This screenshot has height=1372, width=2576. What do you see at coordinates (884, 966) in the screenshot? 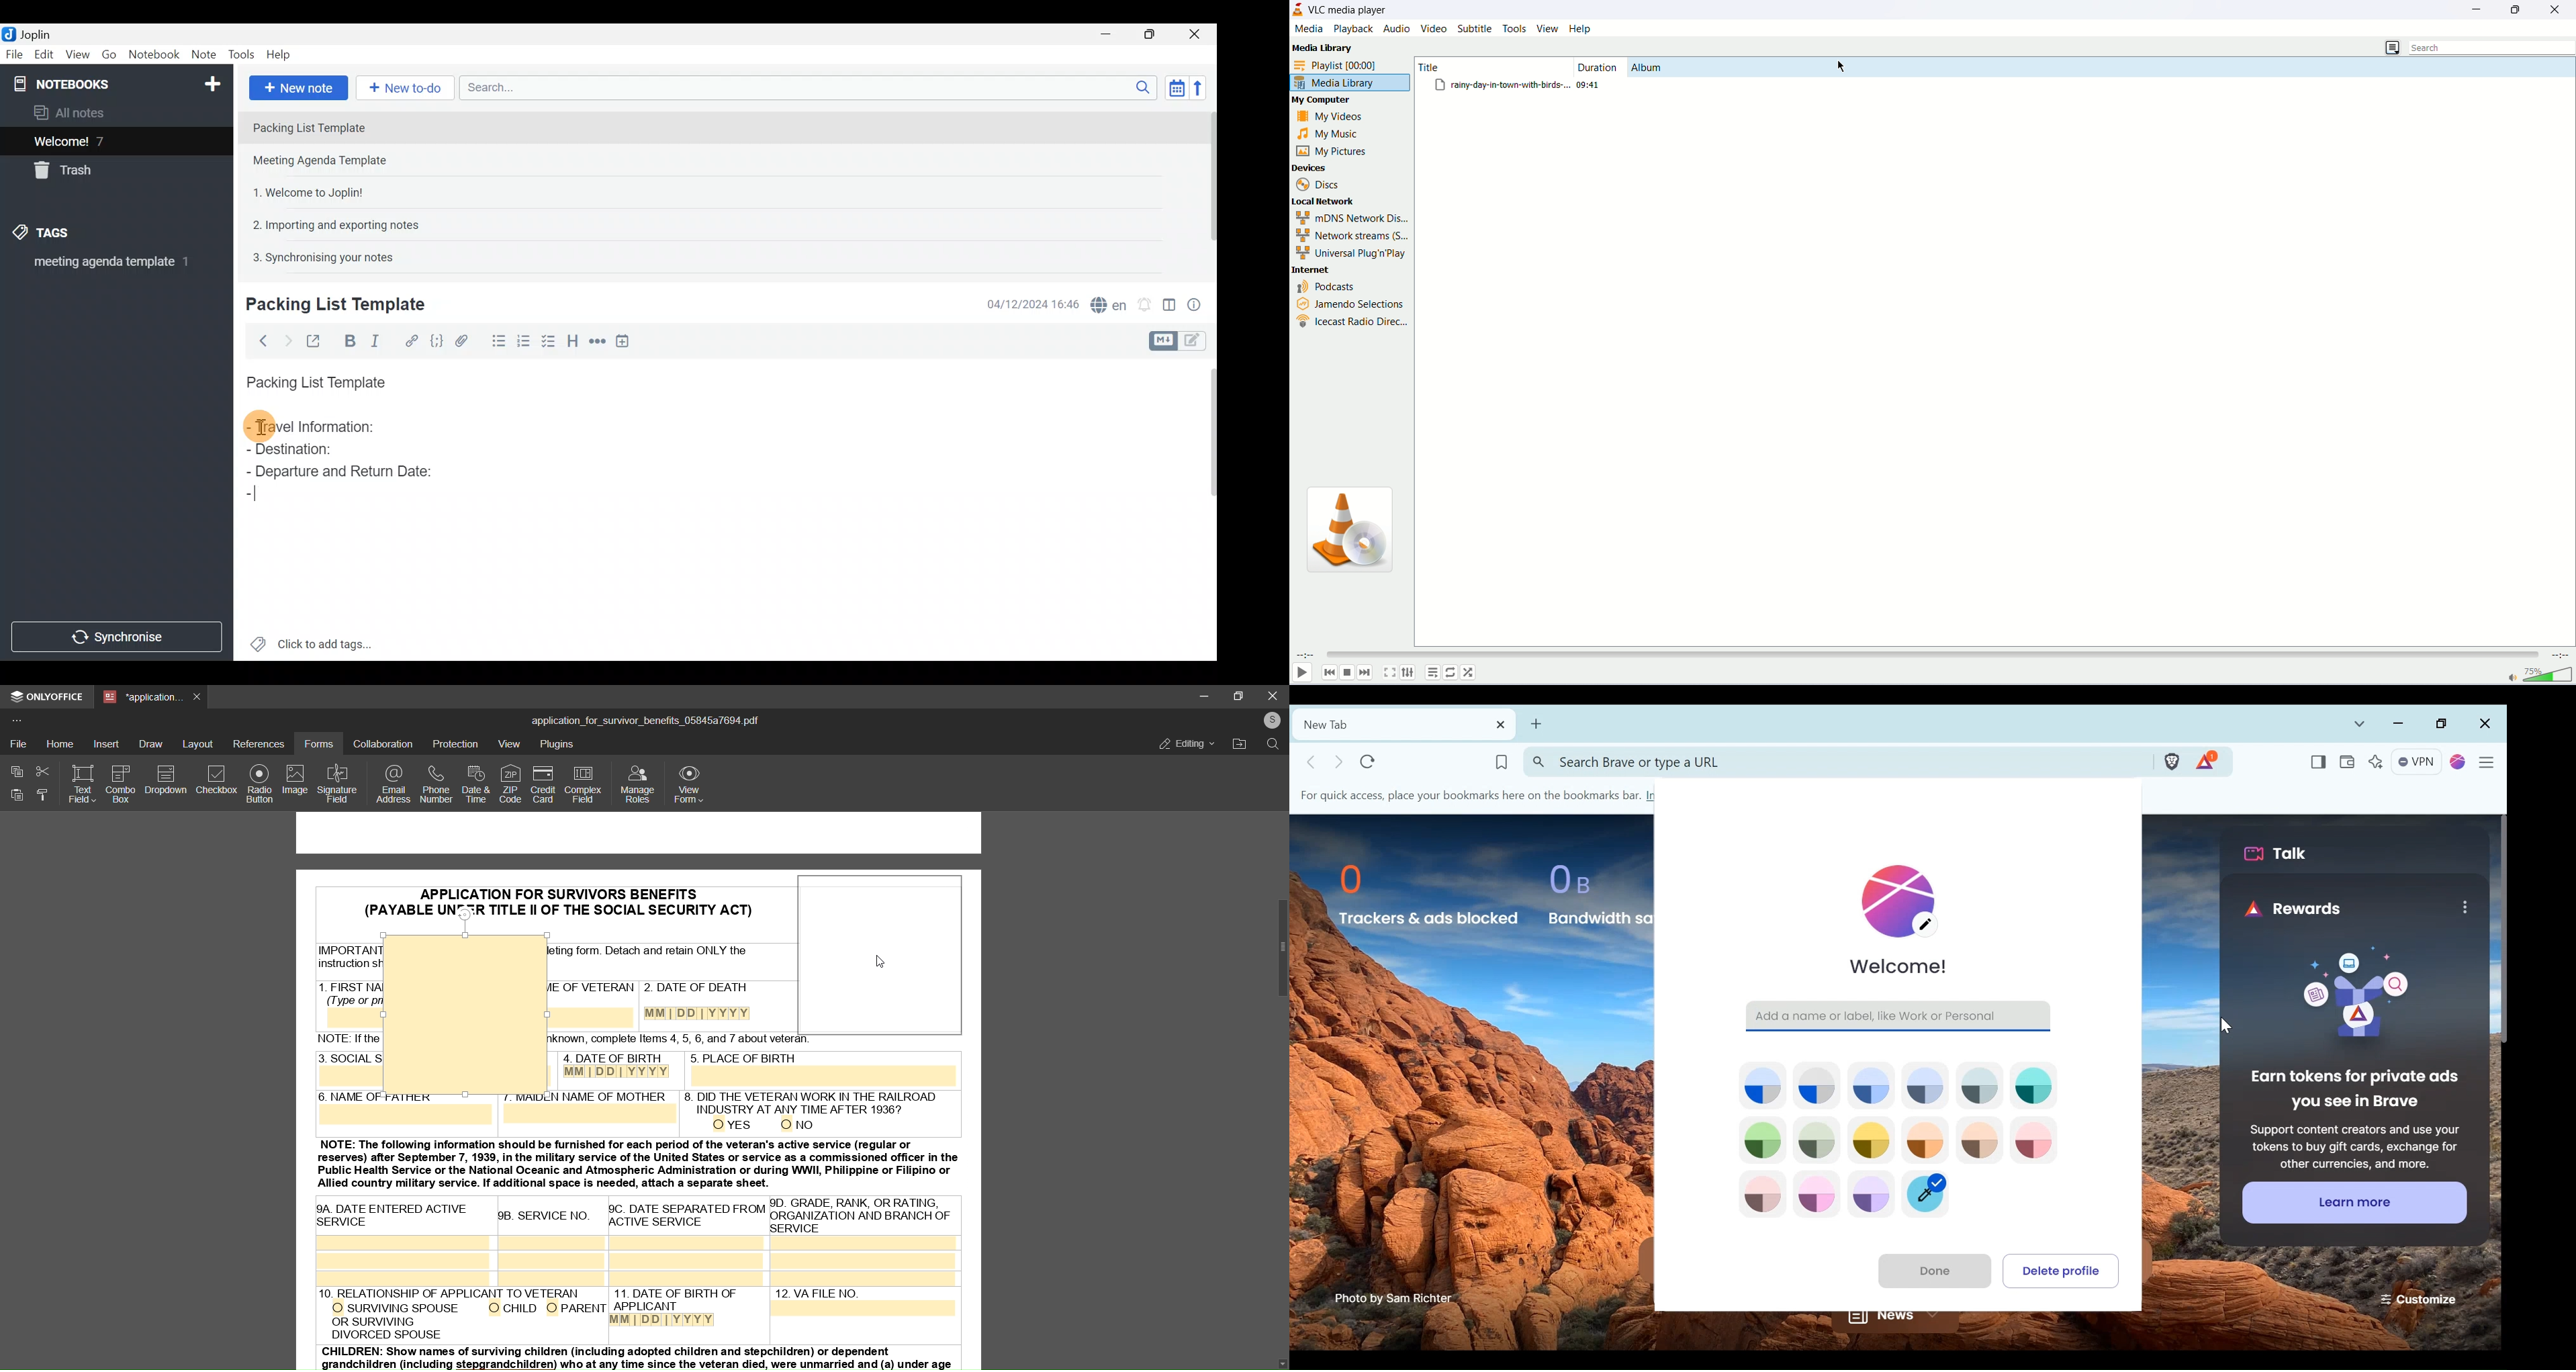
I see `cursor` at bounding box center [884, 966].